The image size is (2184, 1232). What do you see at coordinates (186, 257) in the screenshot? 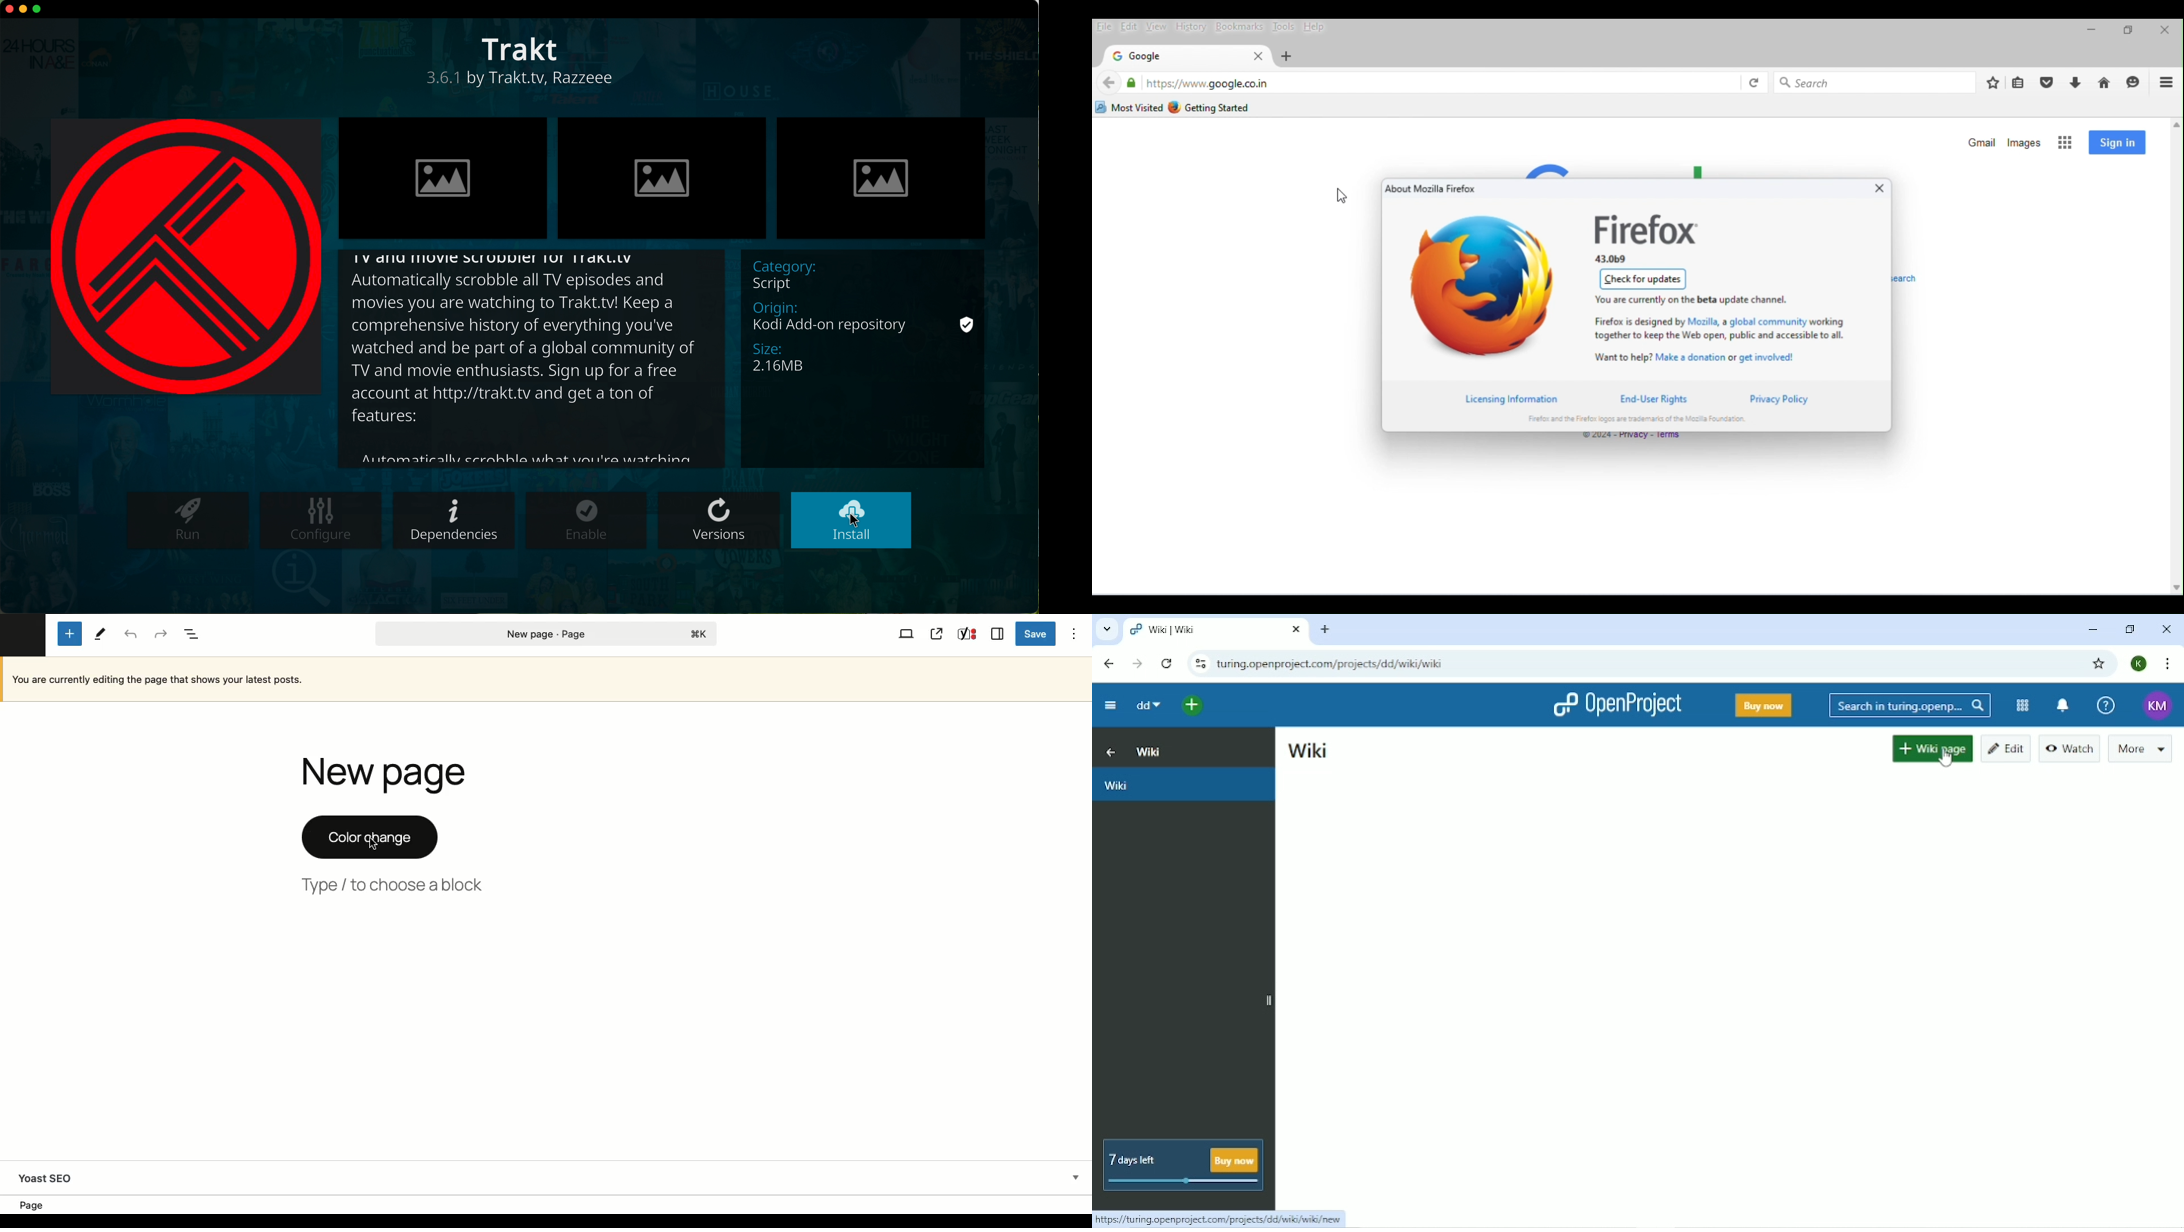
I see `image` at bounding box center [186, 257].